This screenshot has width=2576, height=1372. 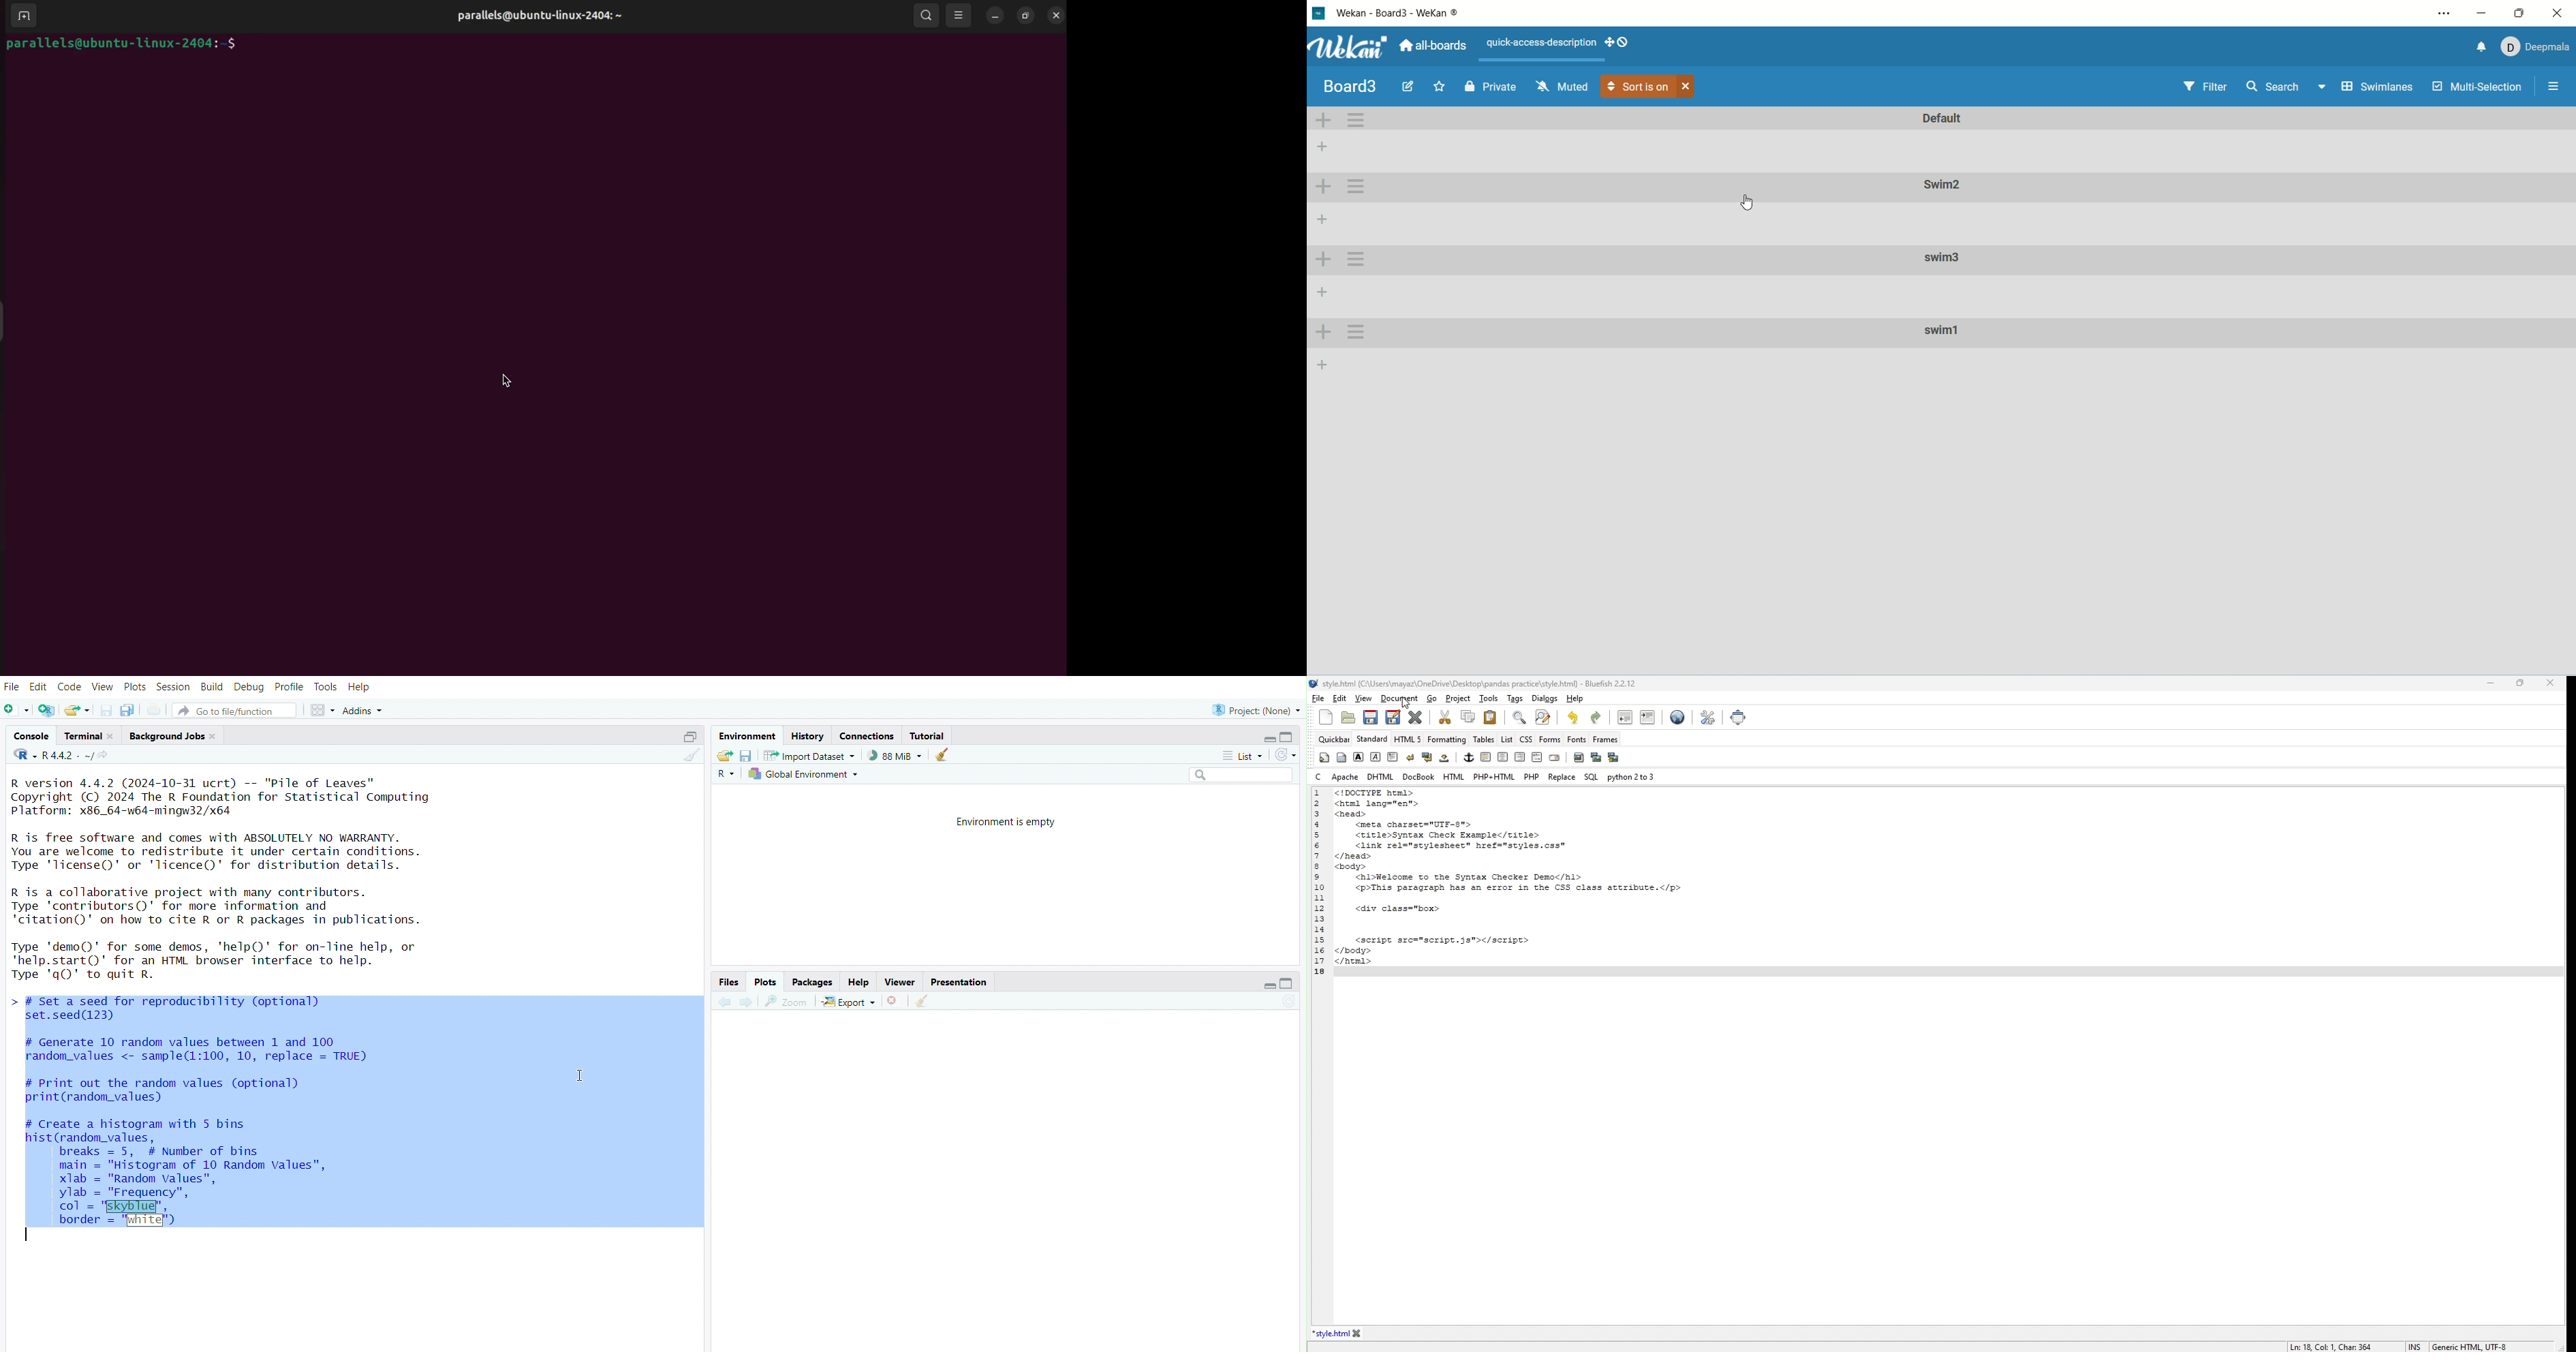 I want to click on tools, so click(x=1489, y=699).